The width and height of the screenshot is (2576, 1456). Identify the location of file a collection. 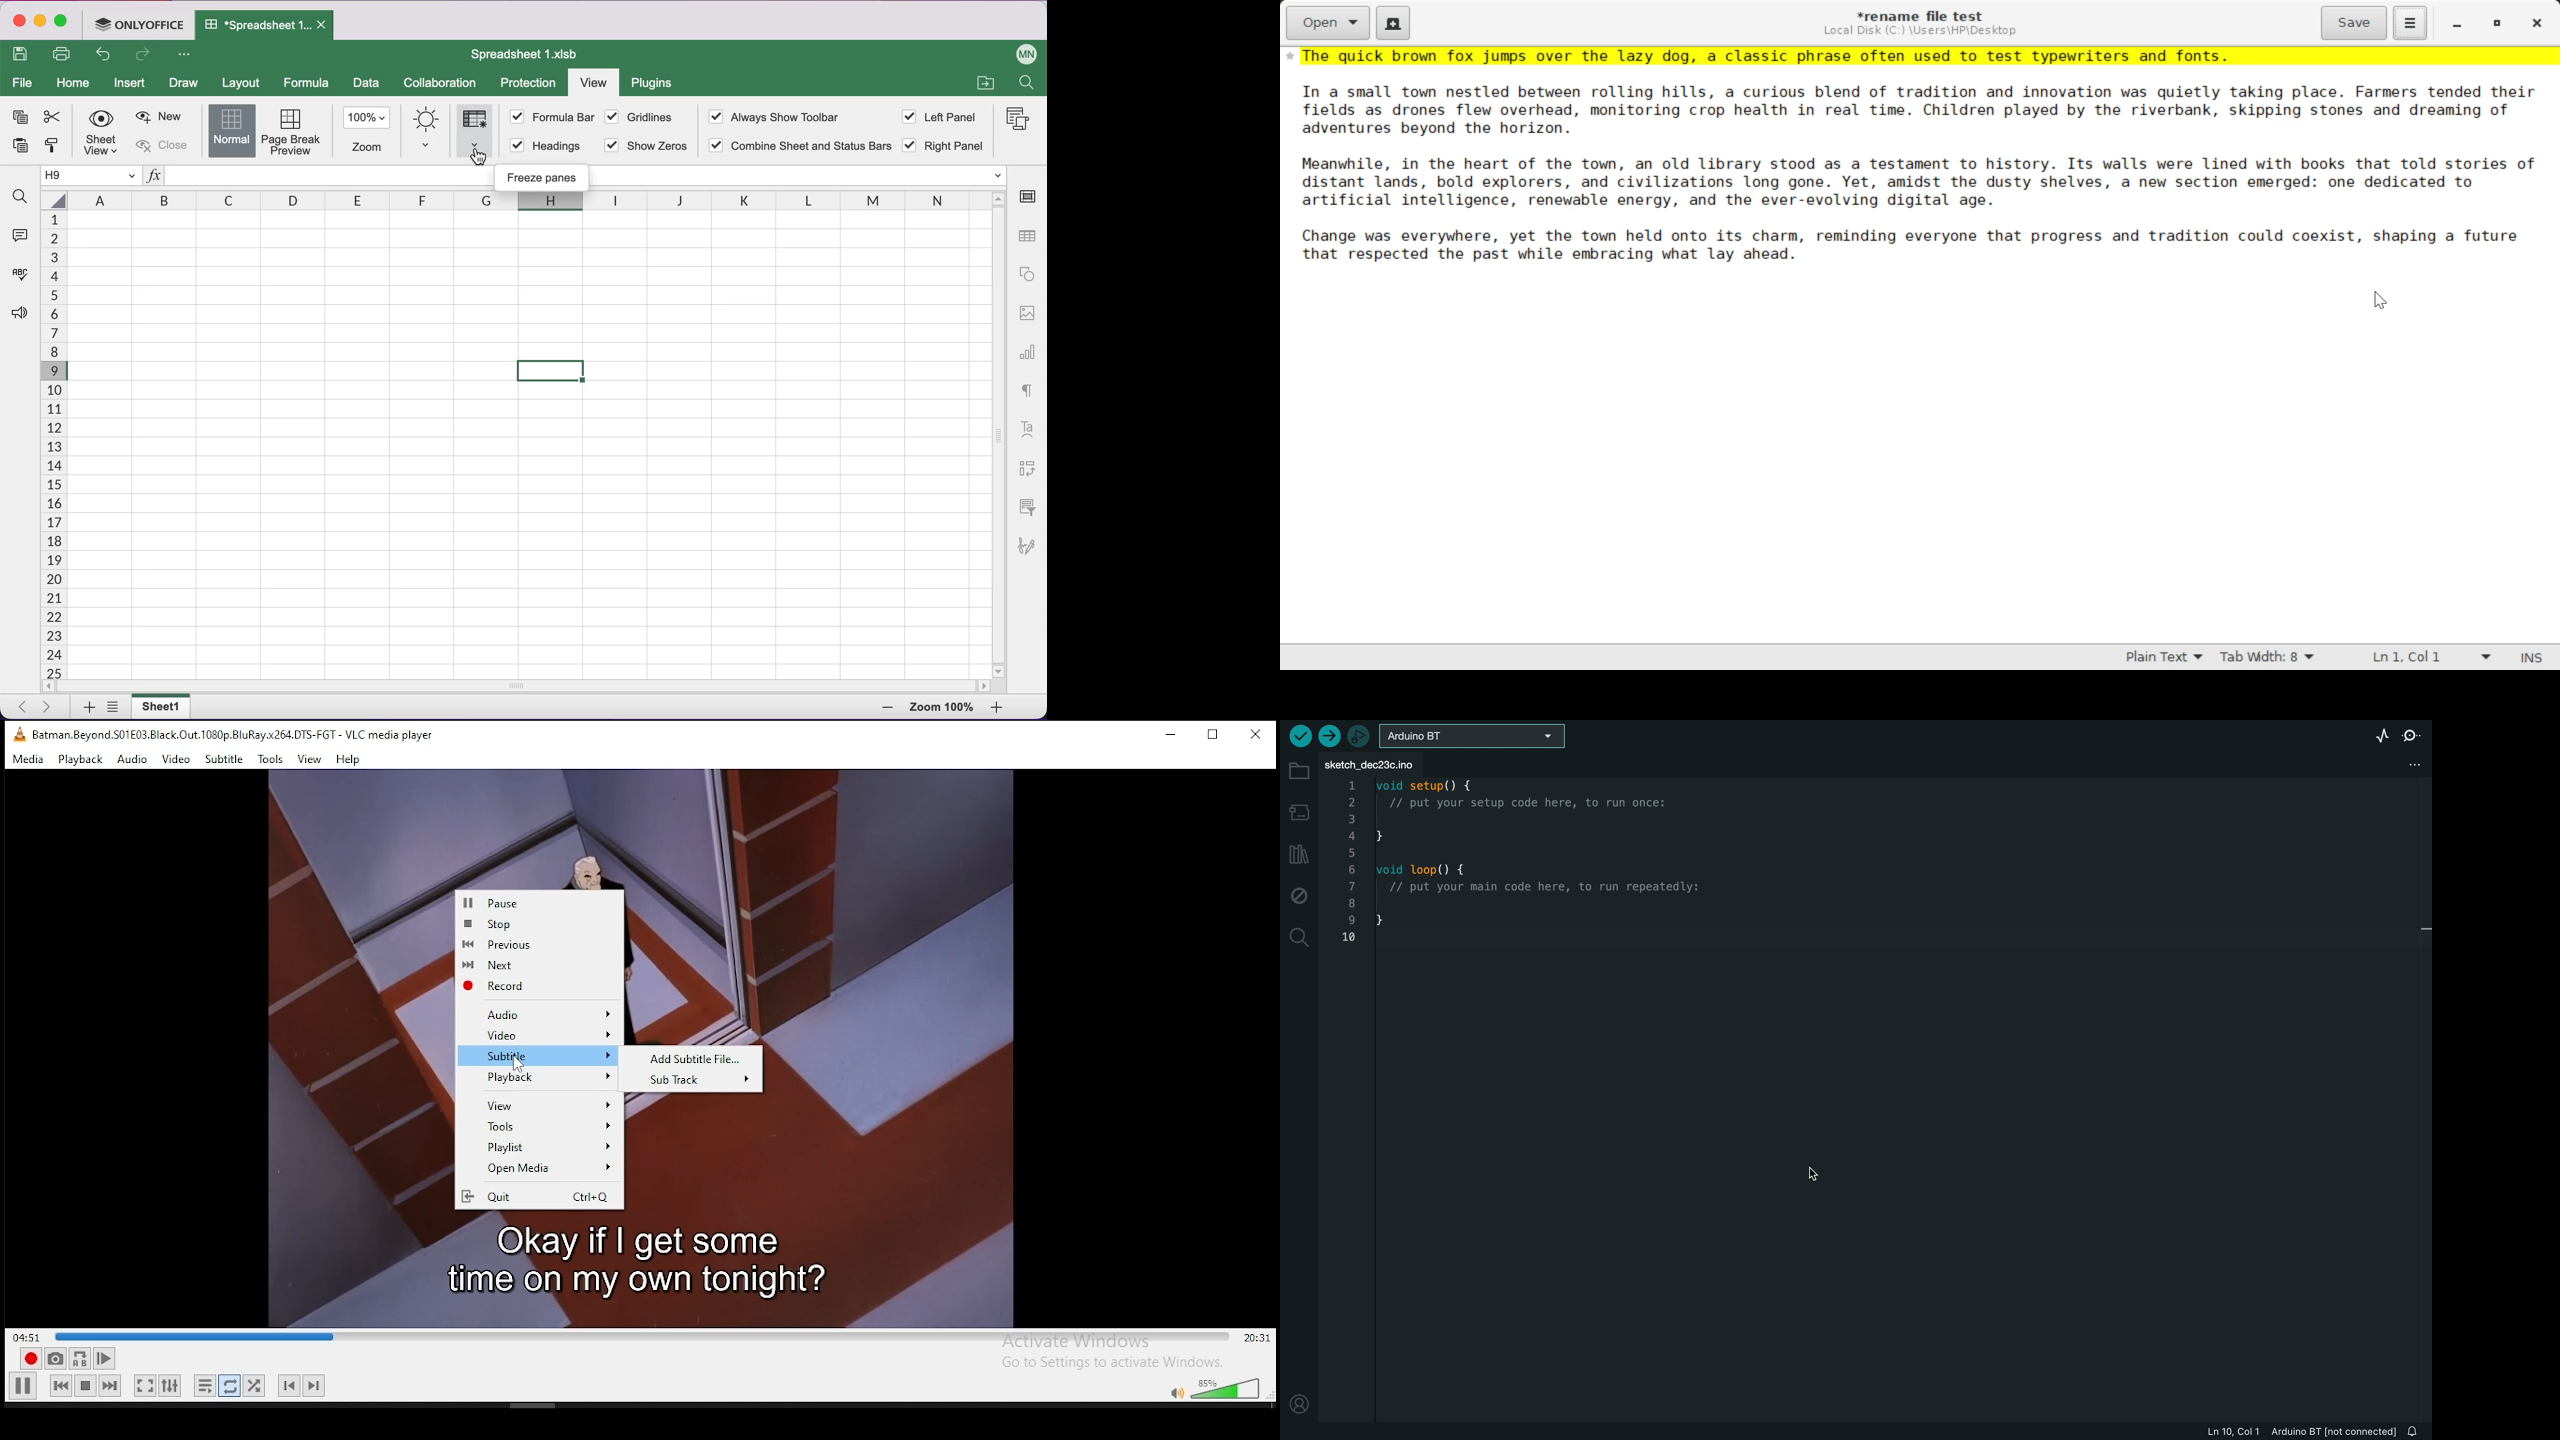
(984, 84).